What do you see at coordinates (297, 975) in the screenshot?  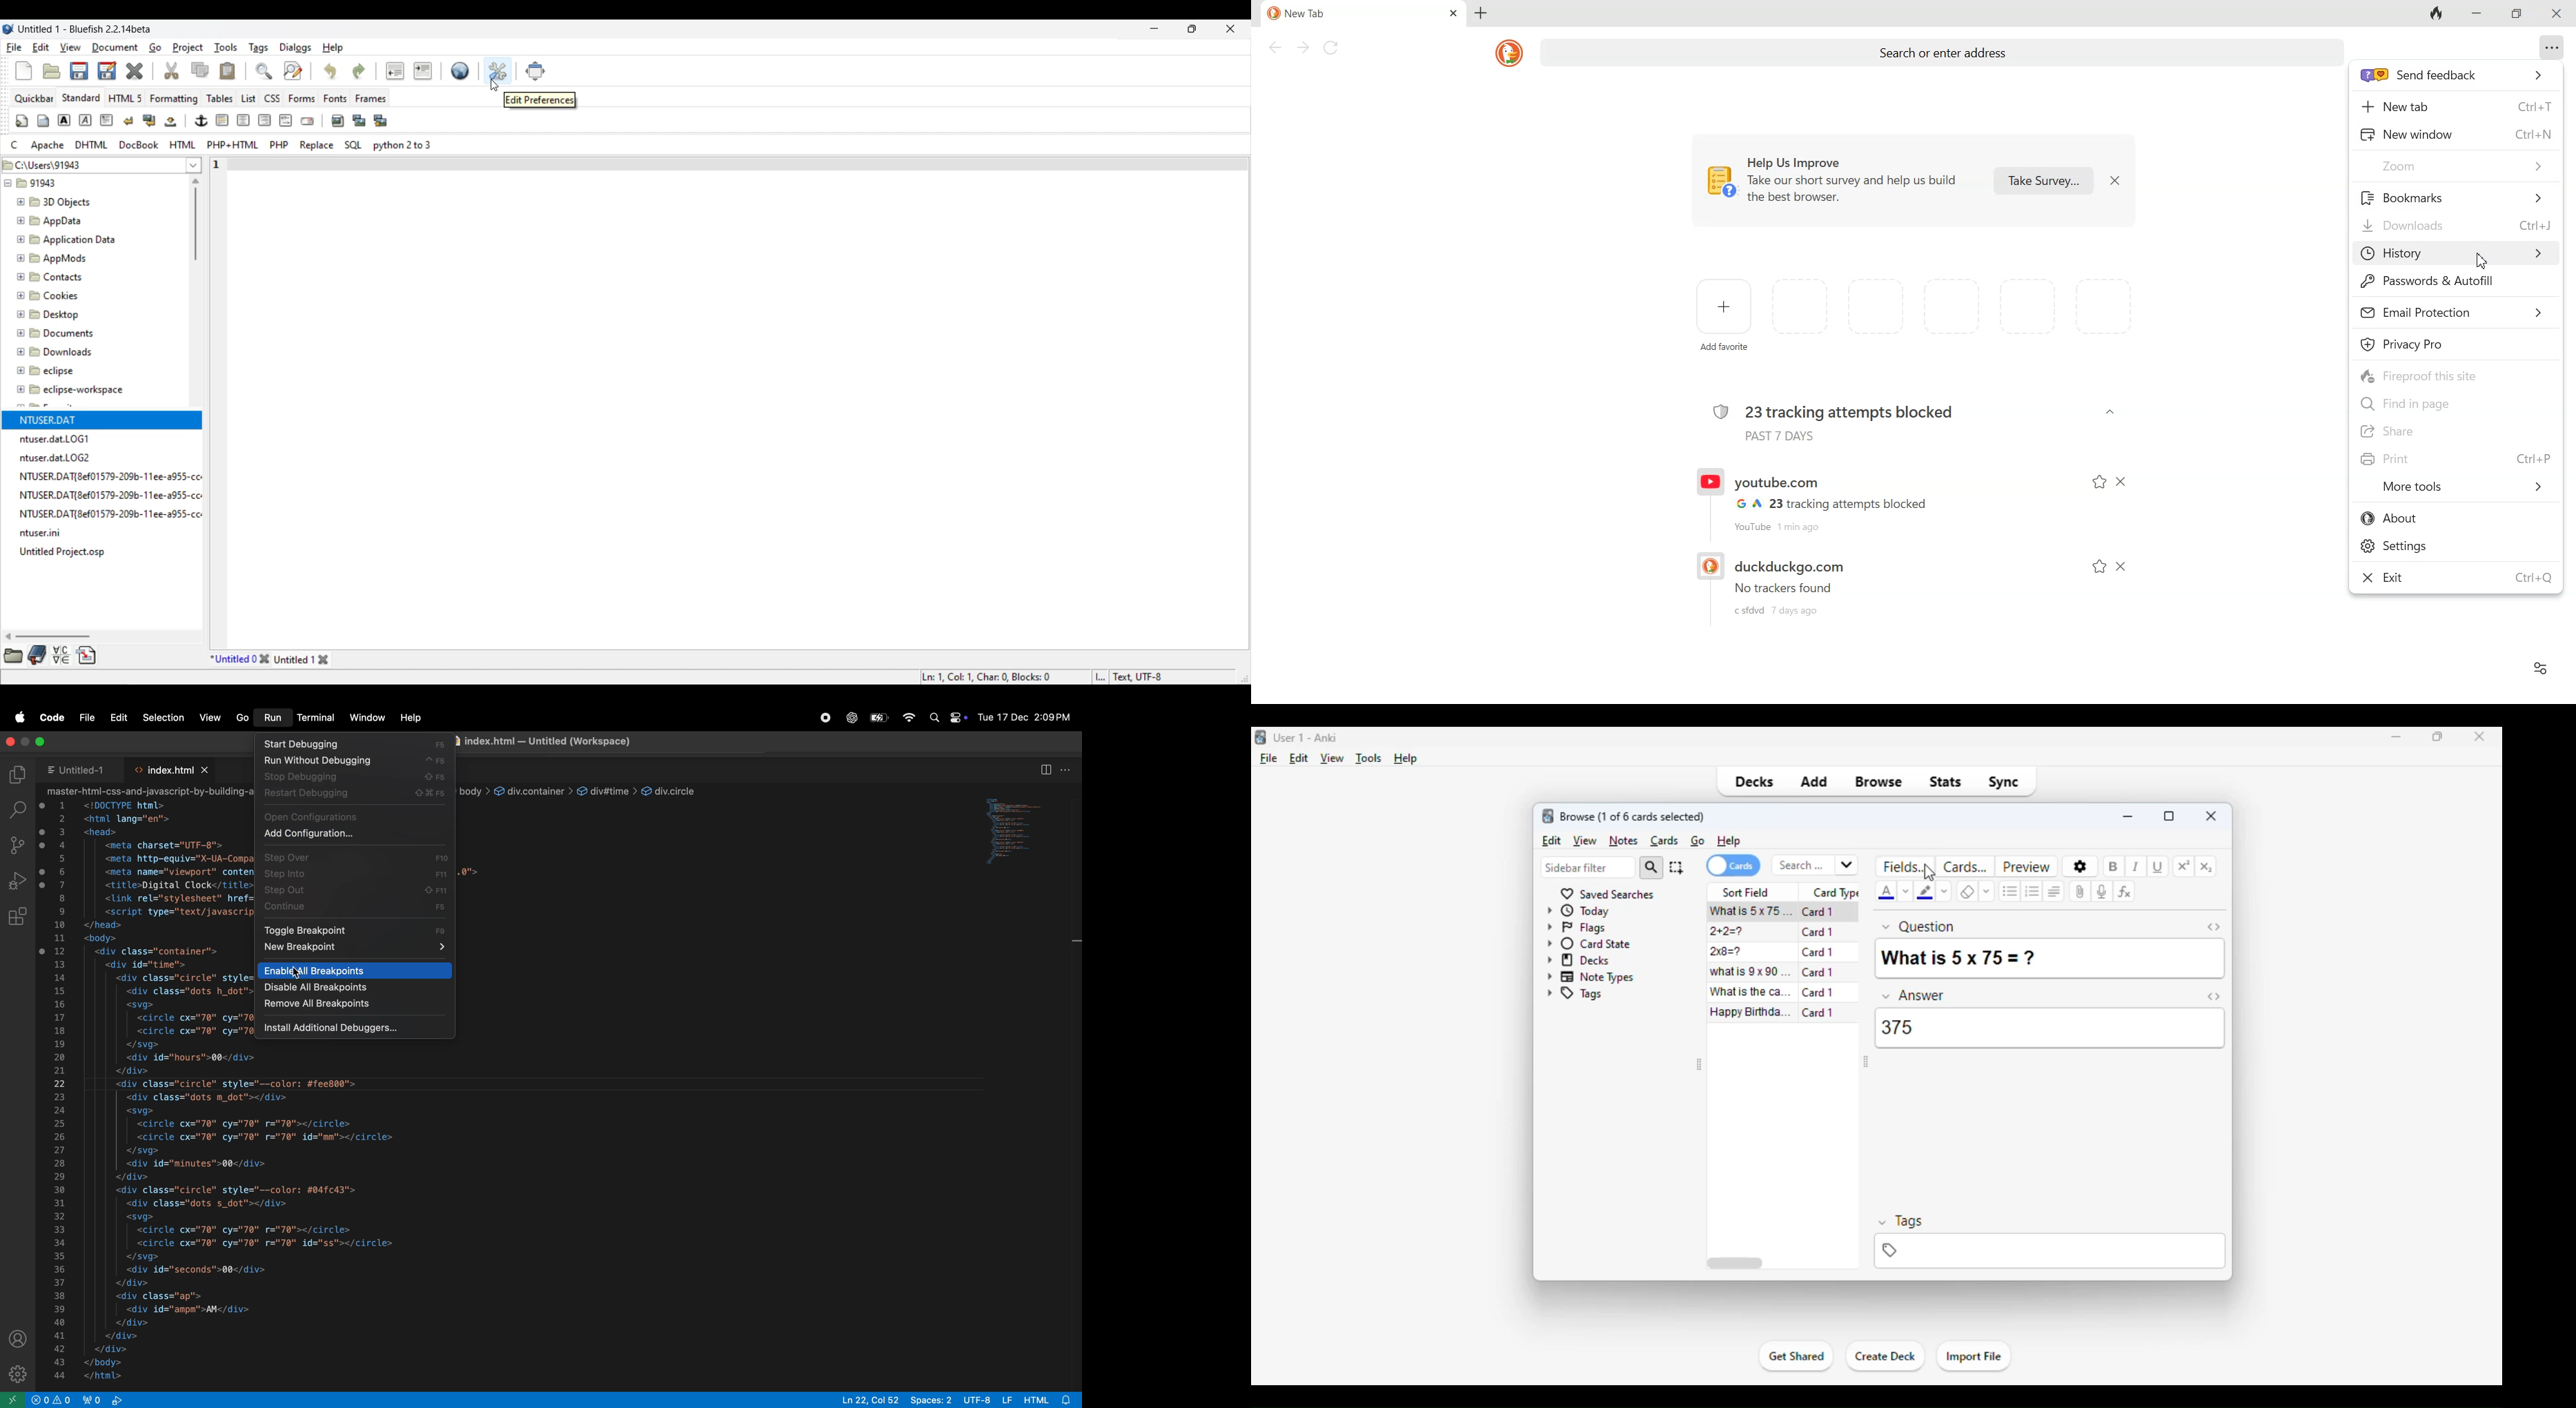 I see `Cursor` at bounding box center [297, 975].